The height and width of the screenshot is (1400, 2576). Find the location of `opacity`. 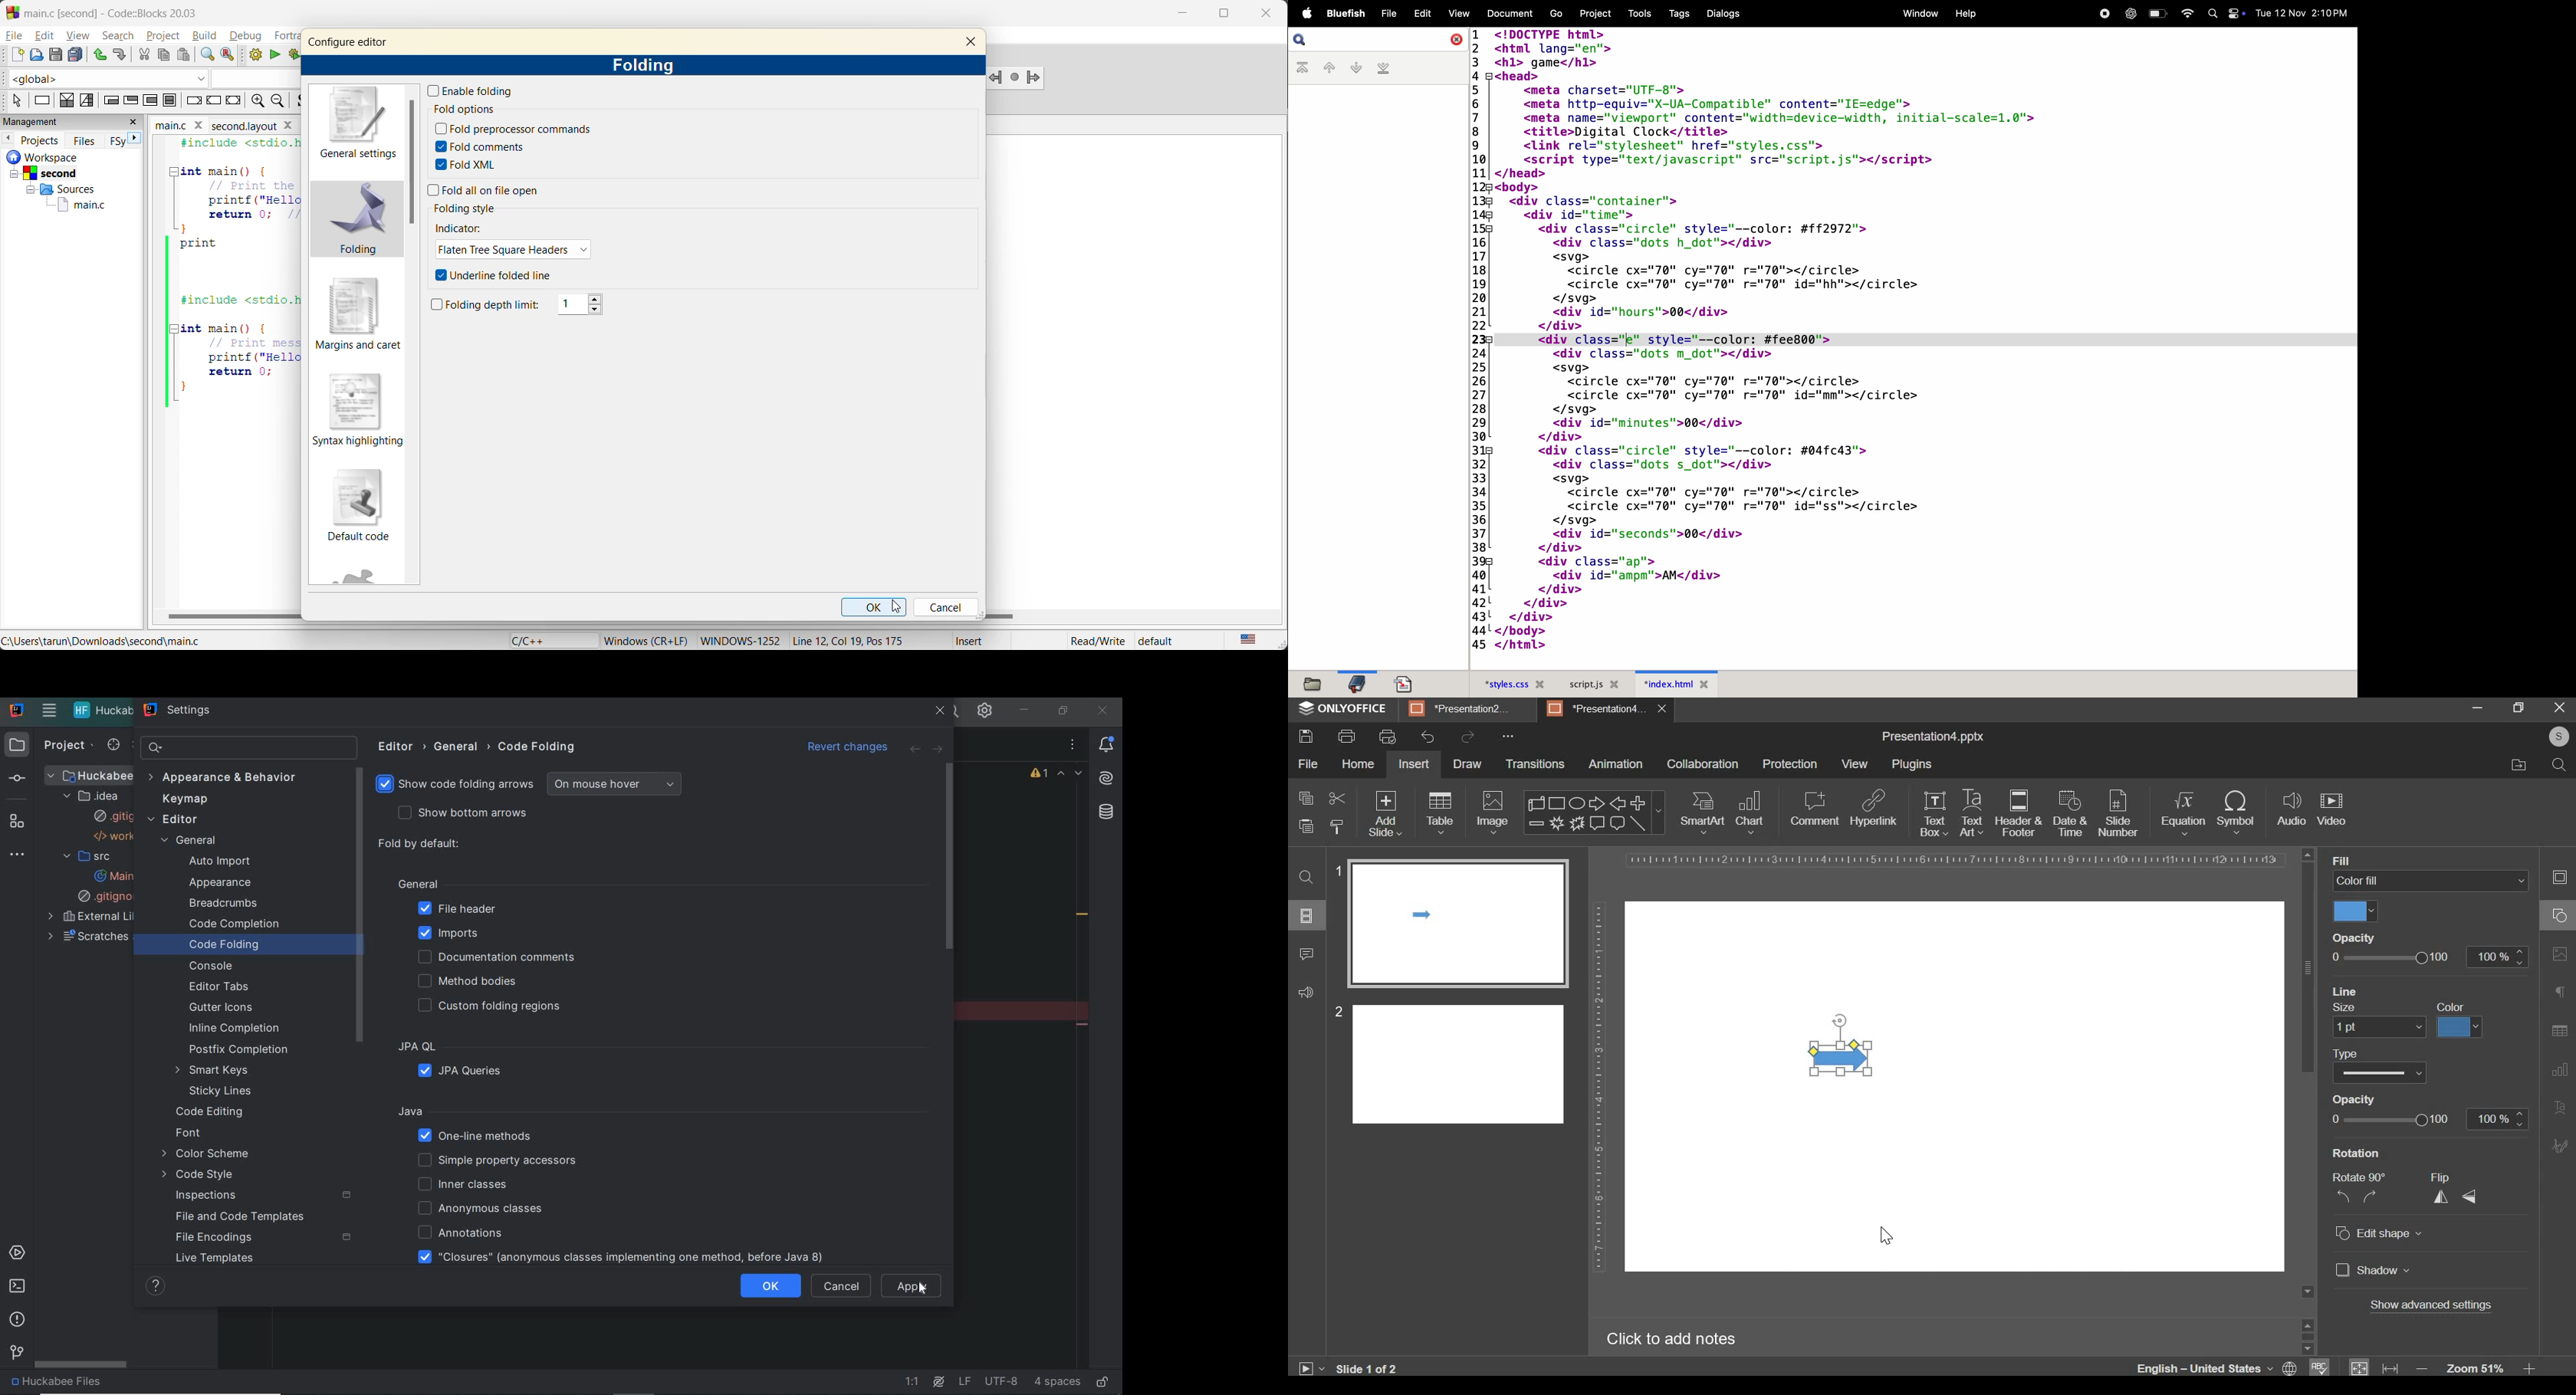

opacity is located at coordinates (2430, 956).